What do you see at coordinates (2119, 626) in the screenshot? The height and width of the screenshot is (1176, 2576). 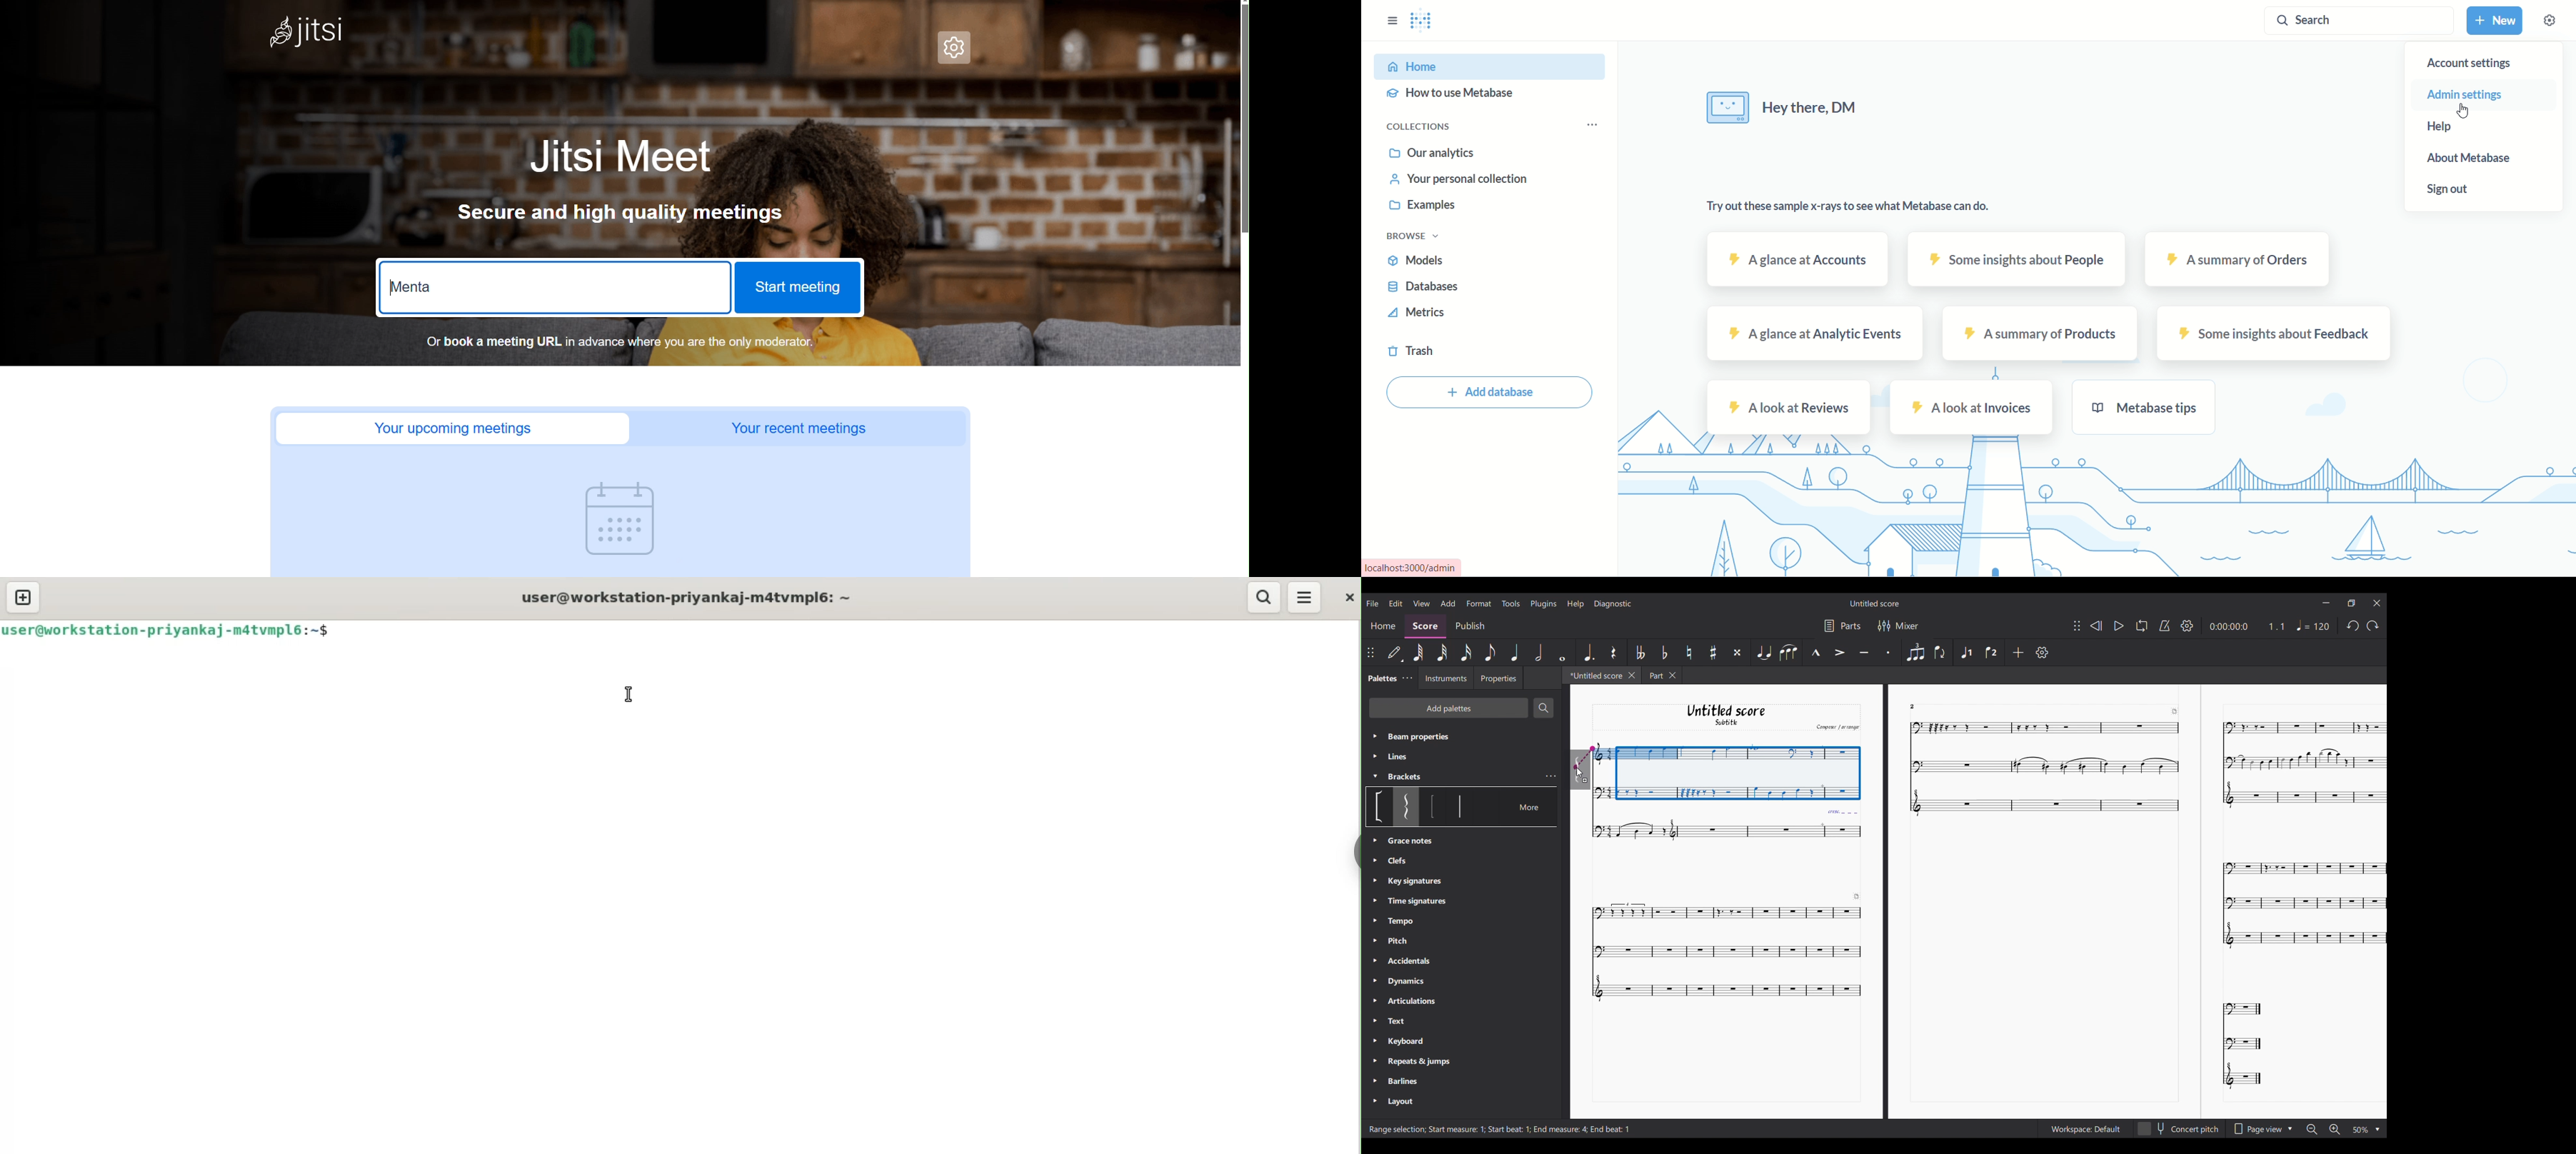 I see `Play` at bounding box center [2119, 626].